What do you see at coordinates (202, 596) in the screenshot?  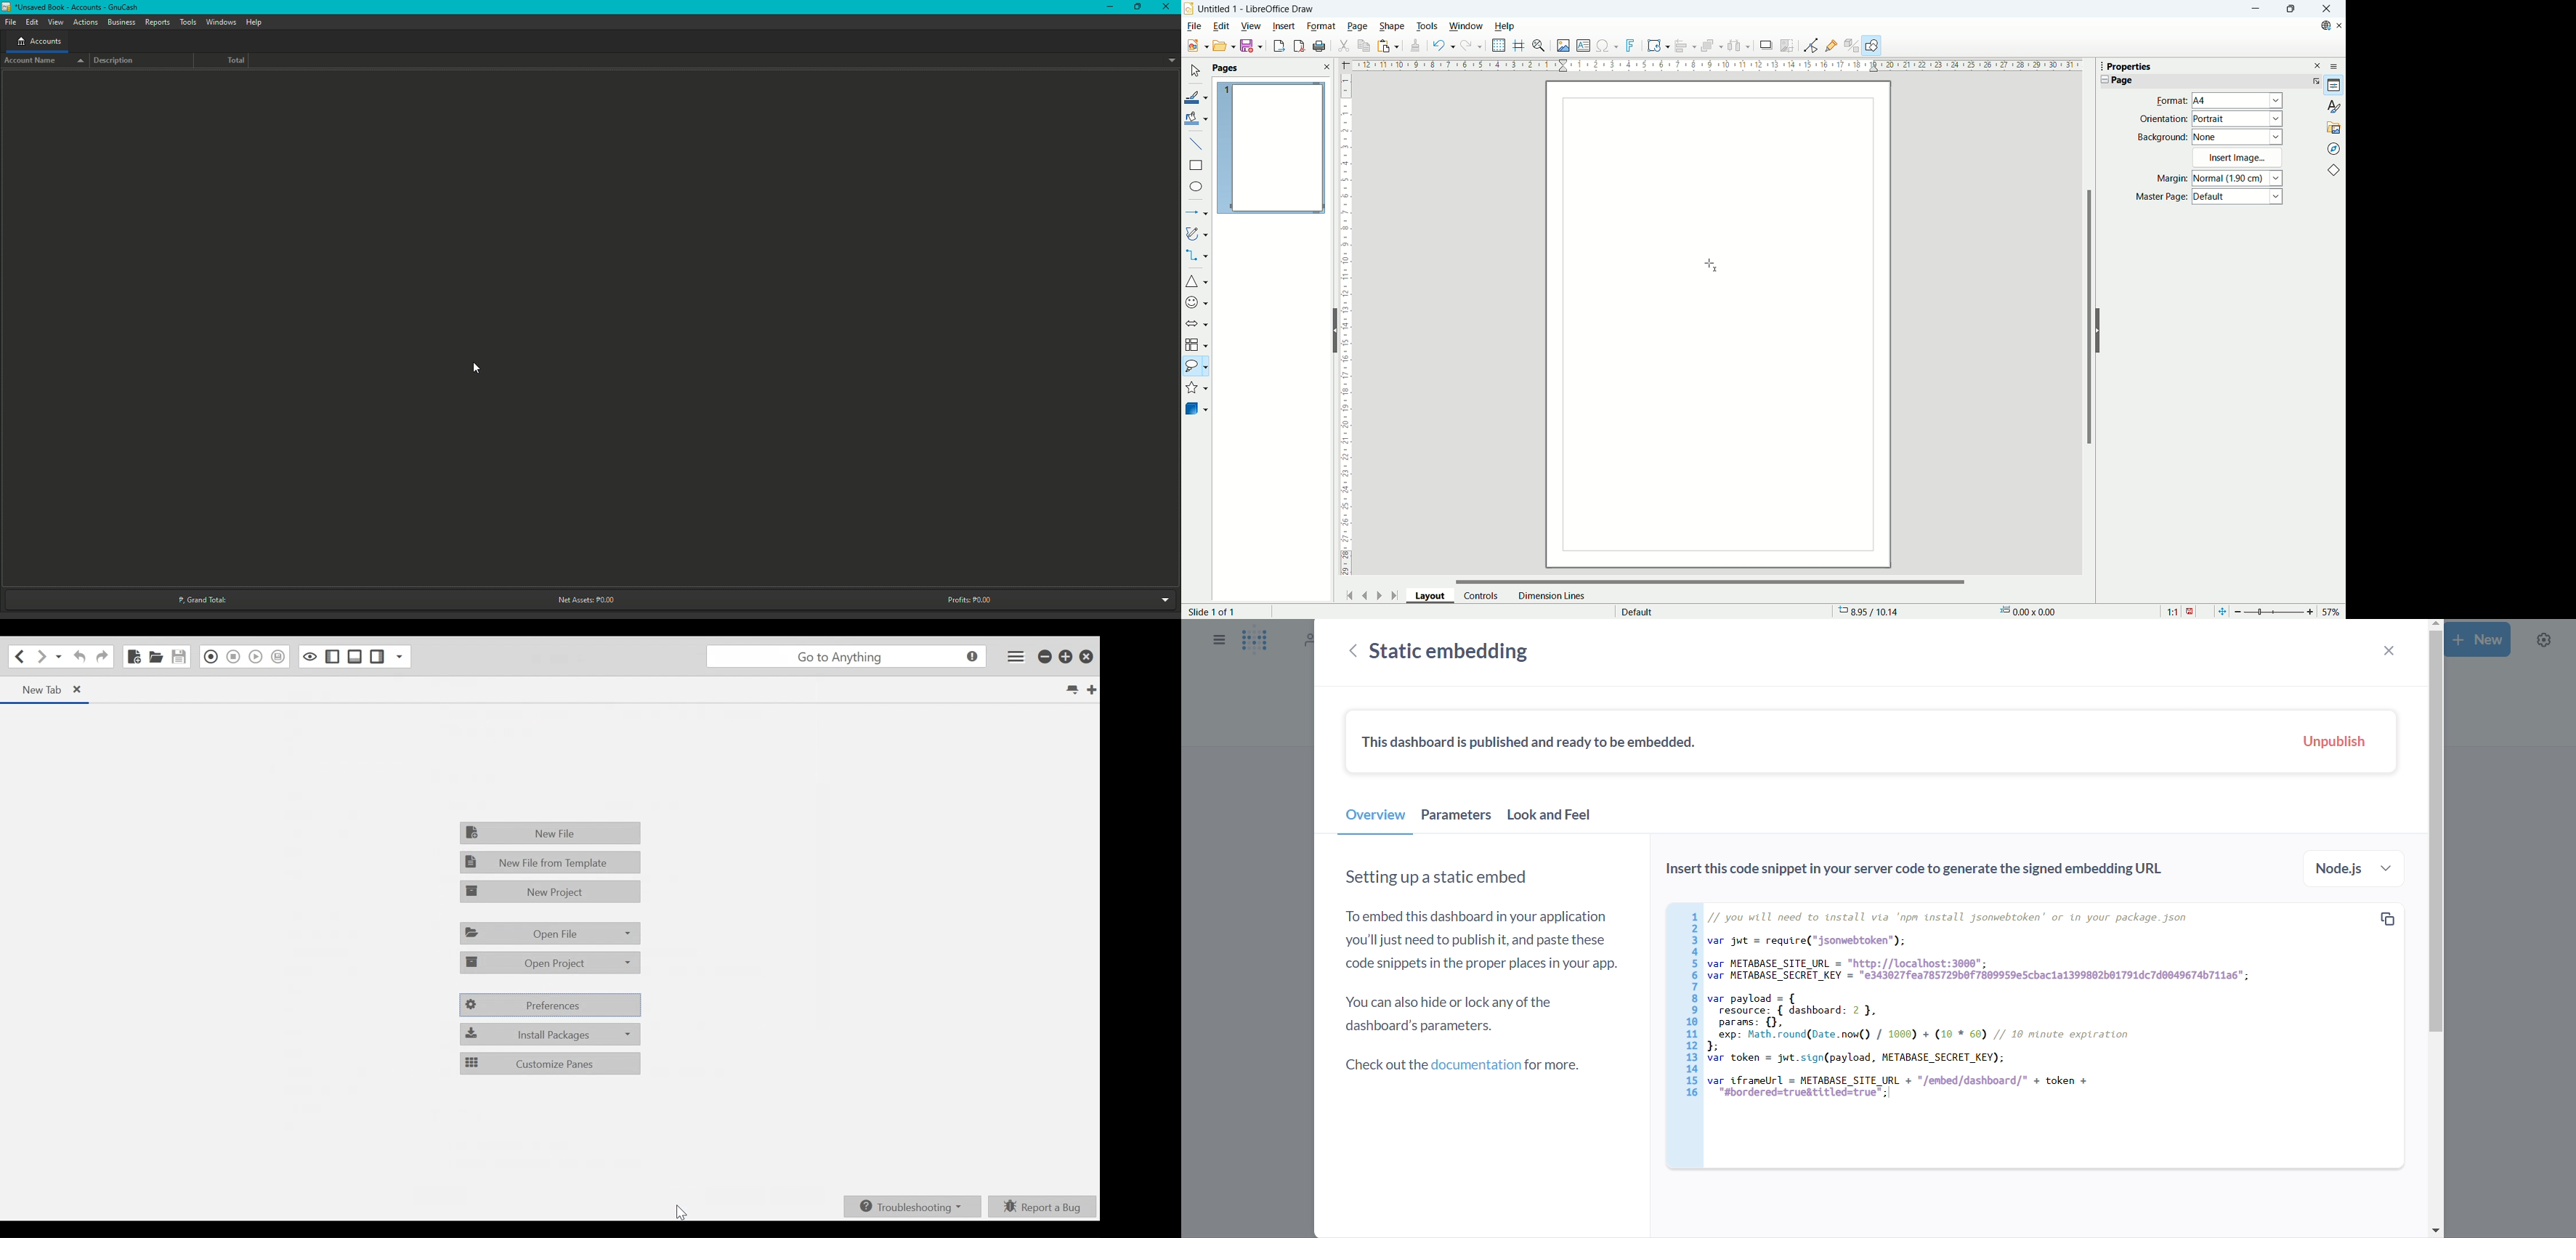 I see `Grand Total` at bounding box center [202, 596].